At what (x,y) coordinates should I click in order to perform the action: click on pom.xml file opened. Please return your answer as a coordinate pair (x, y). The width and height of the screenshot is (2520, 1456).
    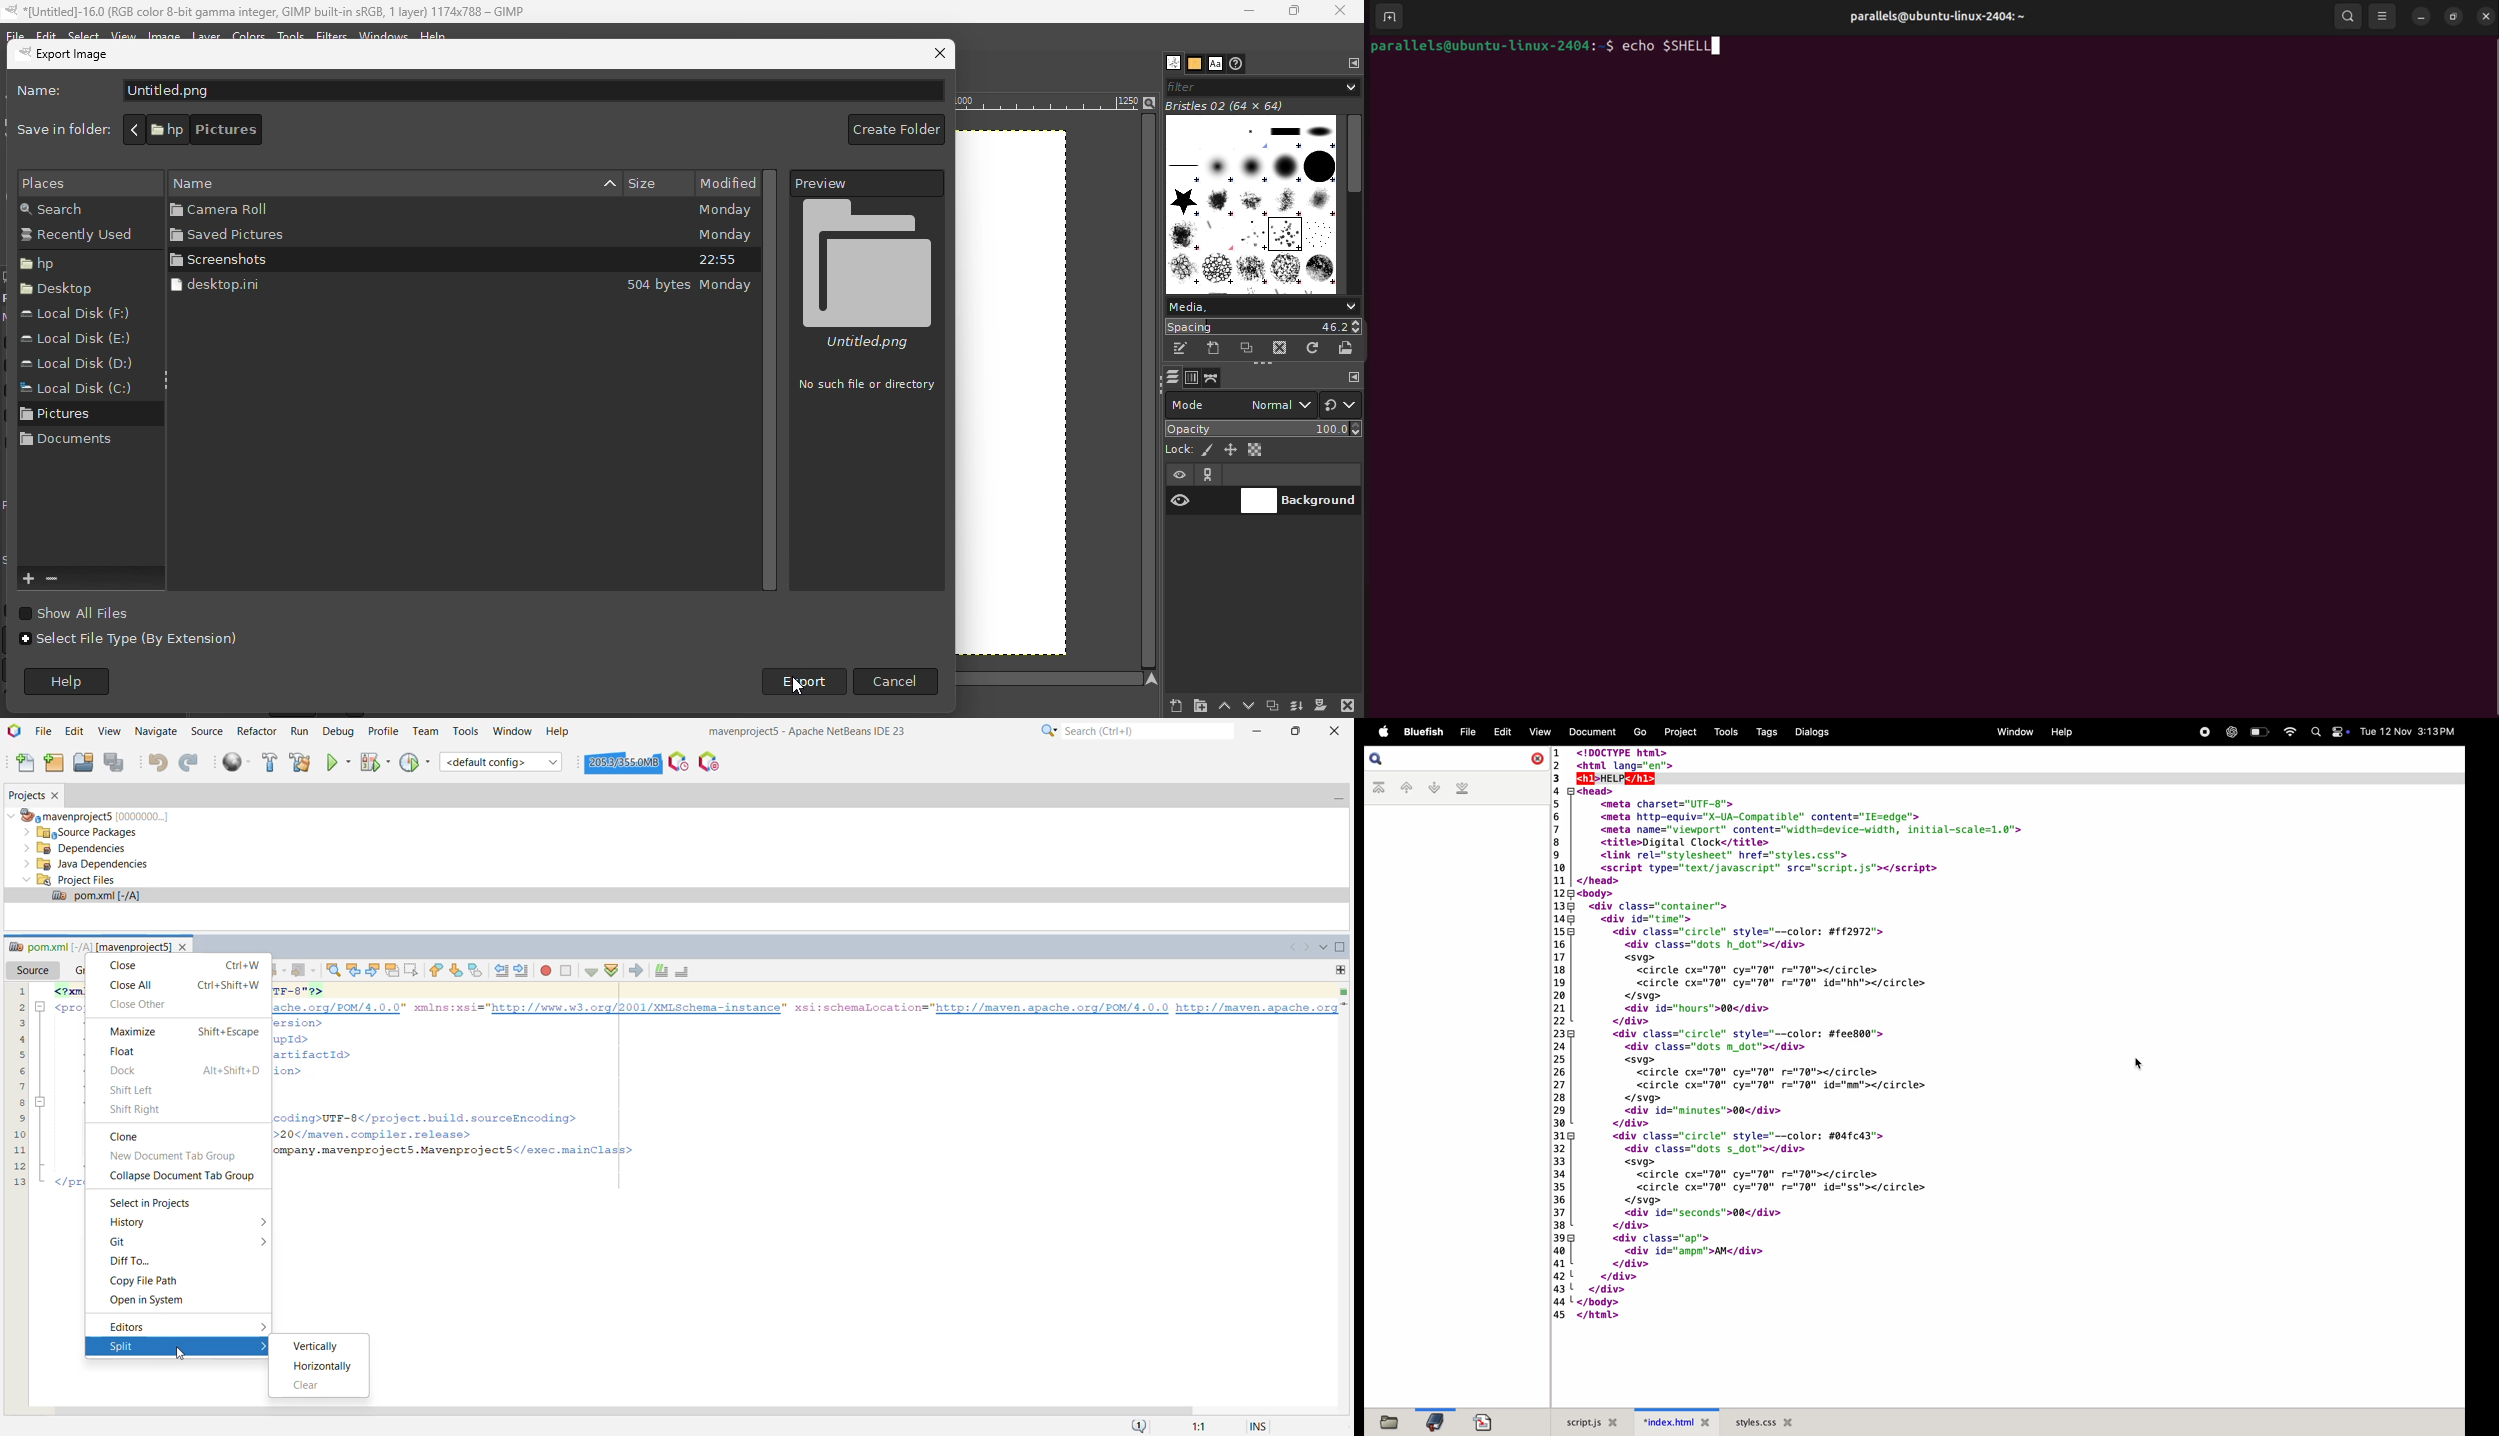
    Looking at the image, I should click on (676, 897).